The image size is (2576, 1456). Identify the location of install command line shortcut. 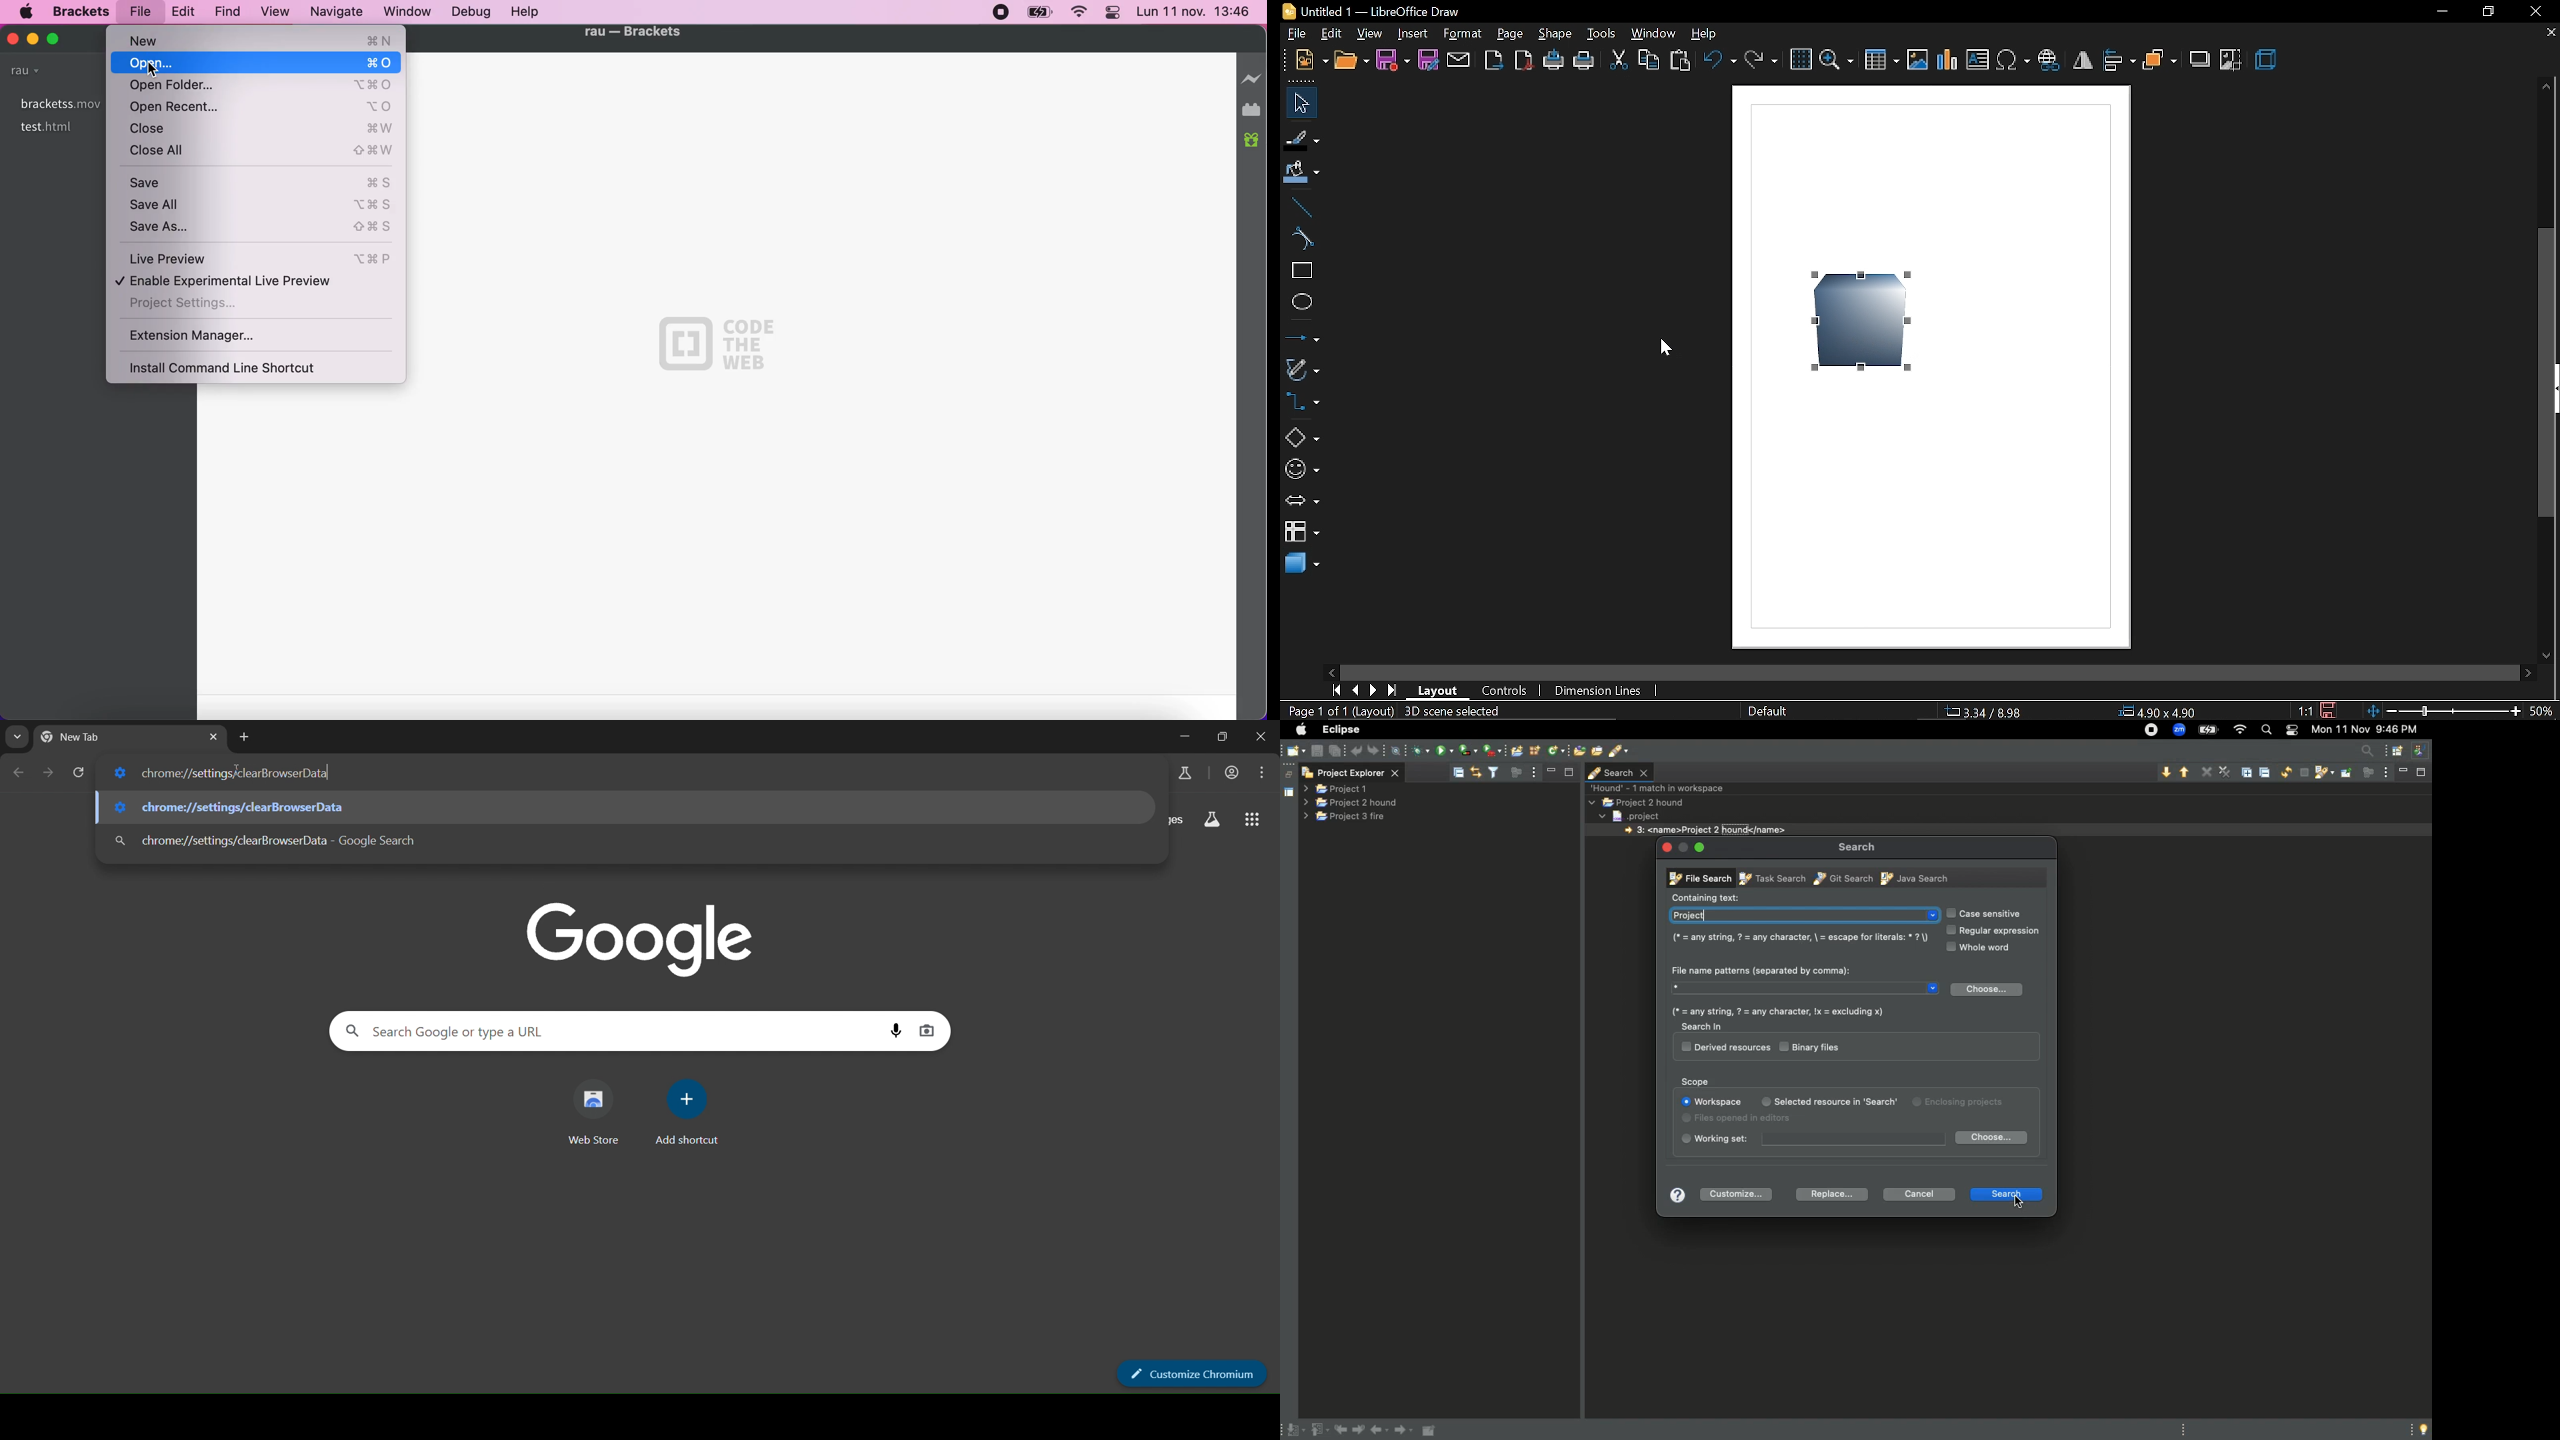
(245, 368).